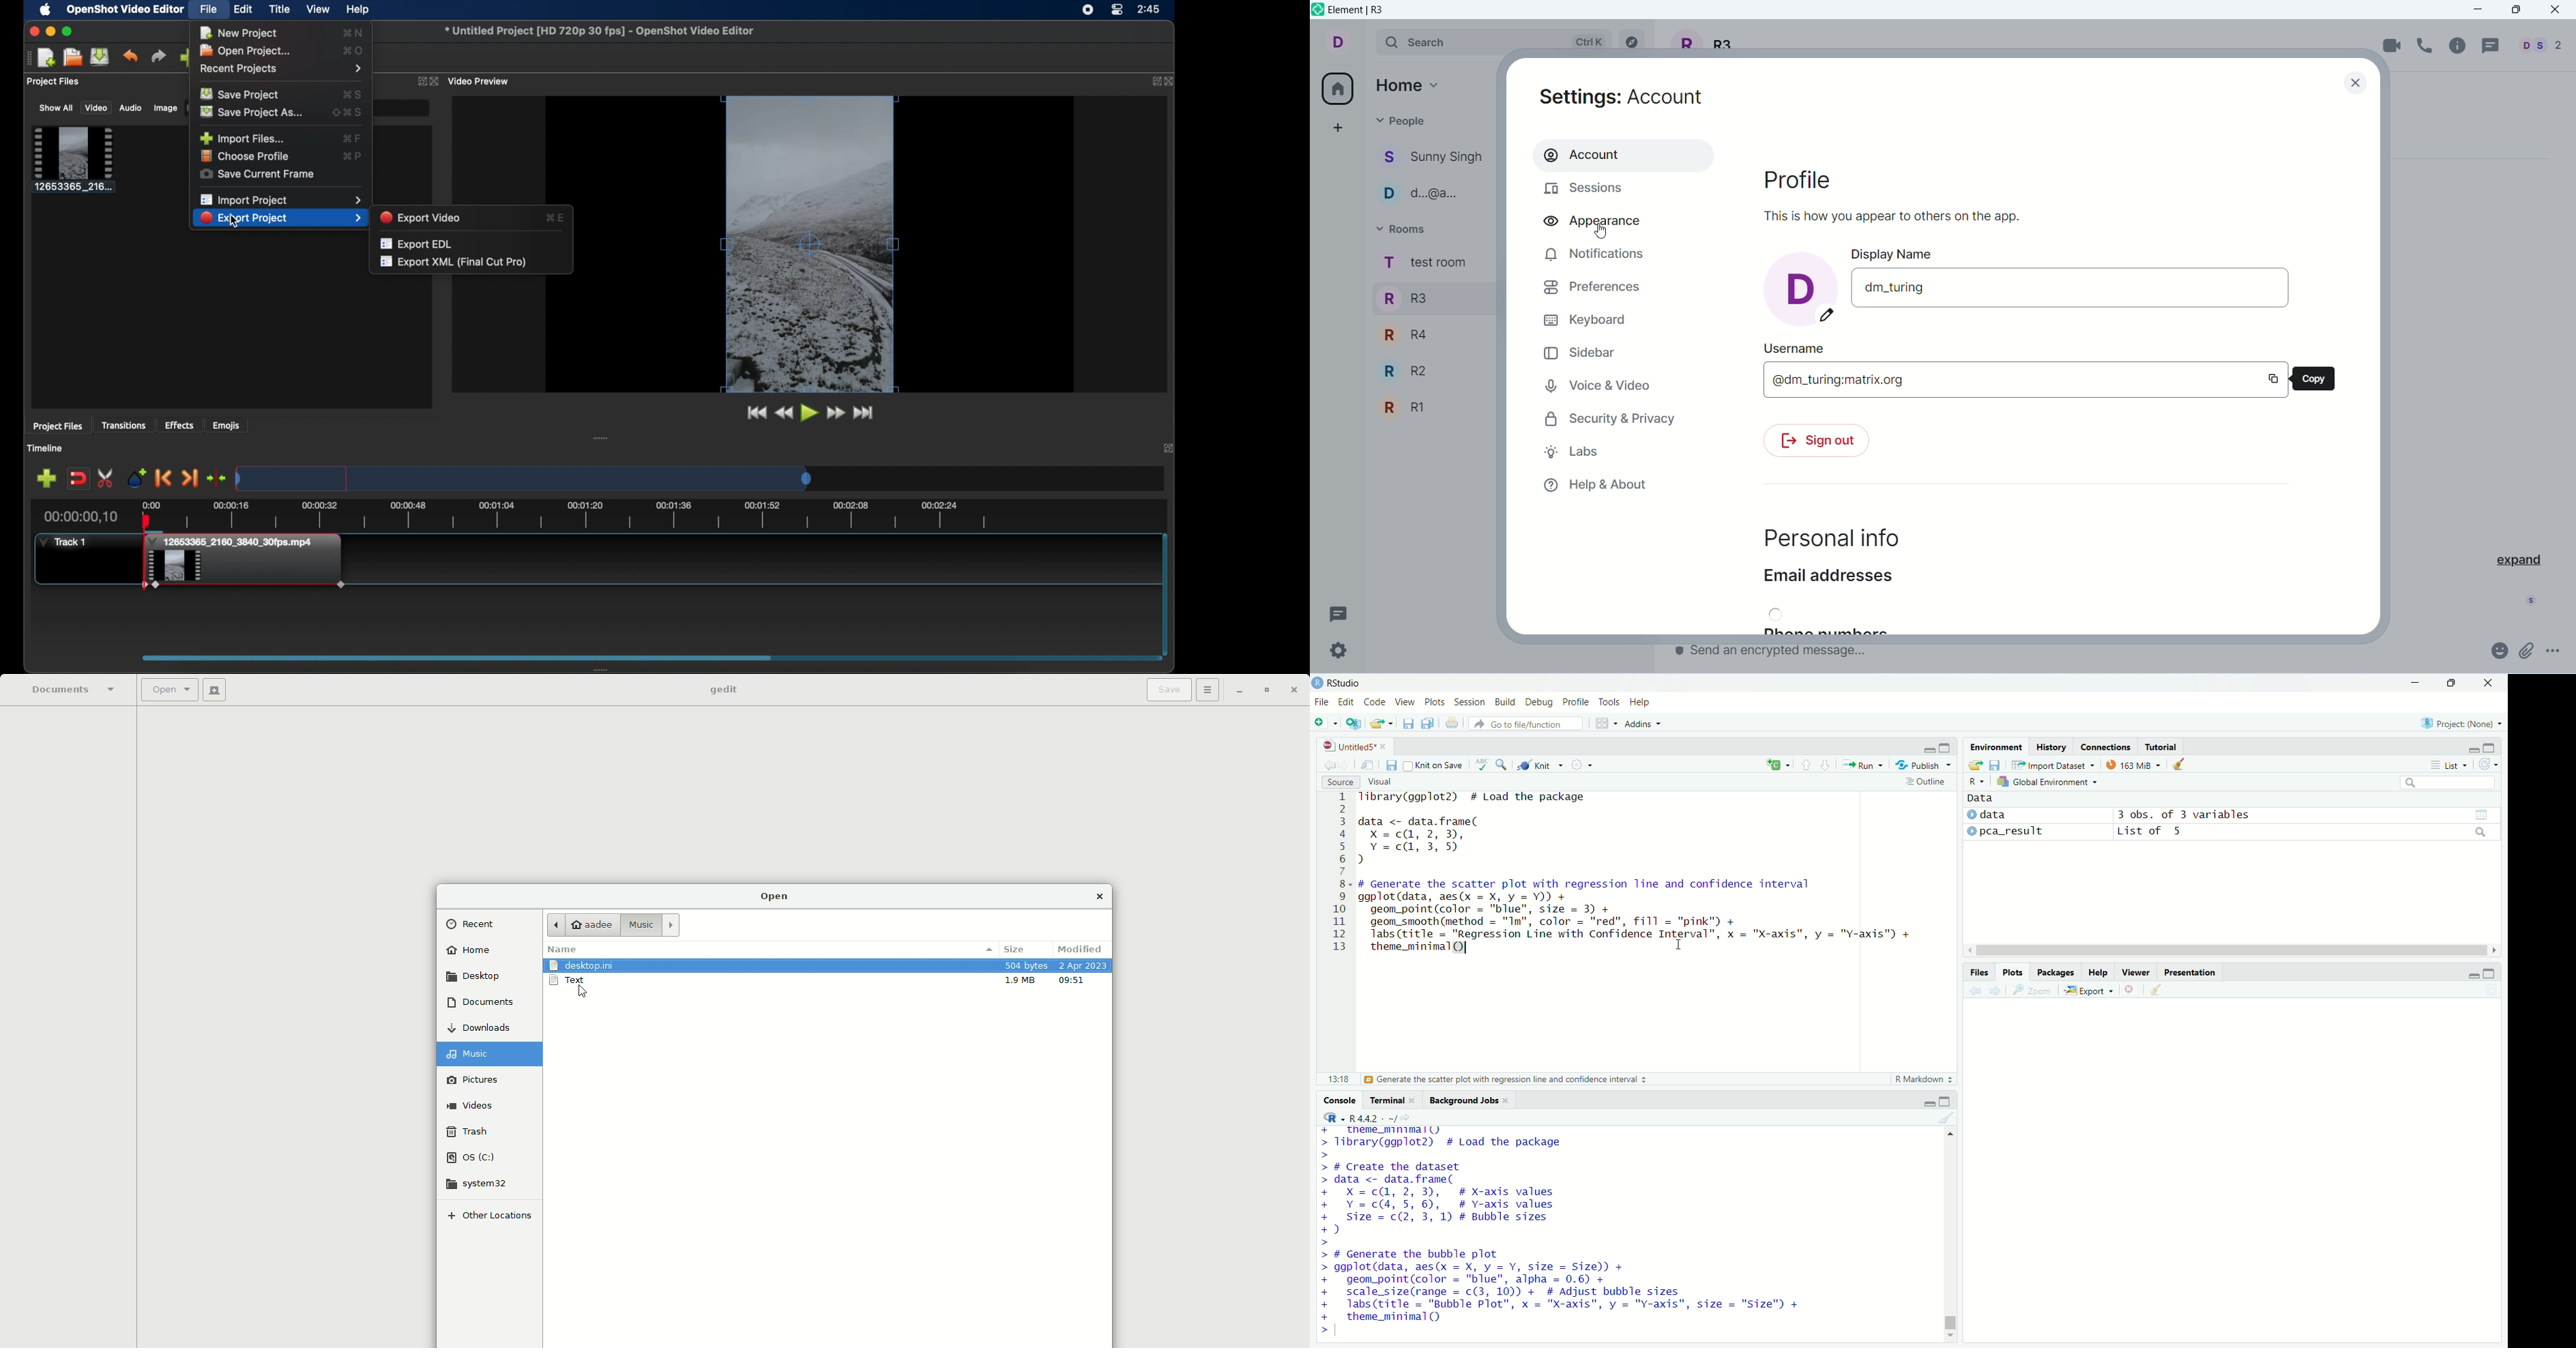 This screenshot has height=1372, width=2576. I want to click on Clear all plots, so click(2155, 990).